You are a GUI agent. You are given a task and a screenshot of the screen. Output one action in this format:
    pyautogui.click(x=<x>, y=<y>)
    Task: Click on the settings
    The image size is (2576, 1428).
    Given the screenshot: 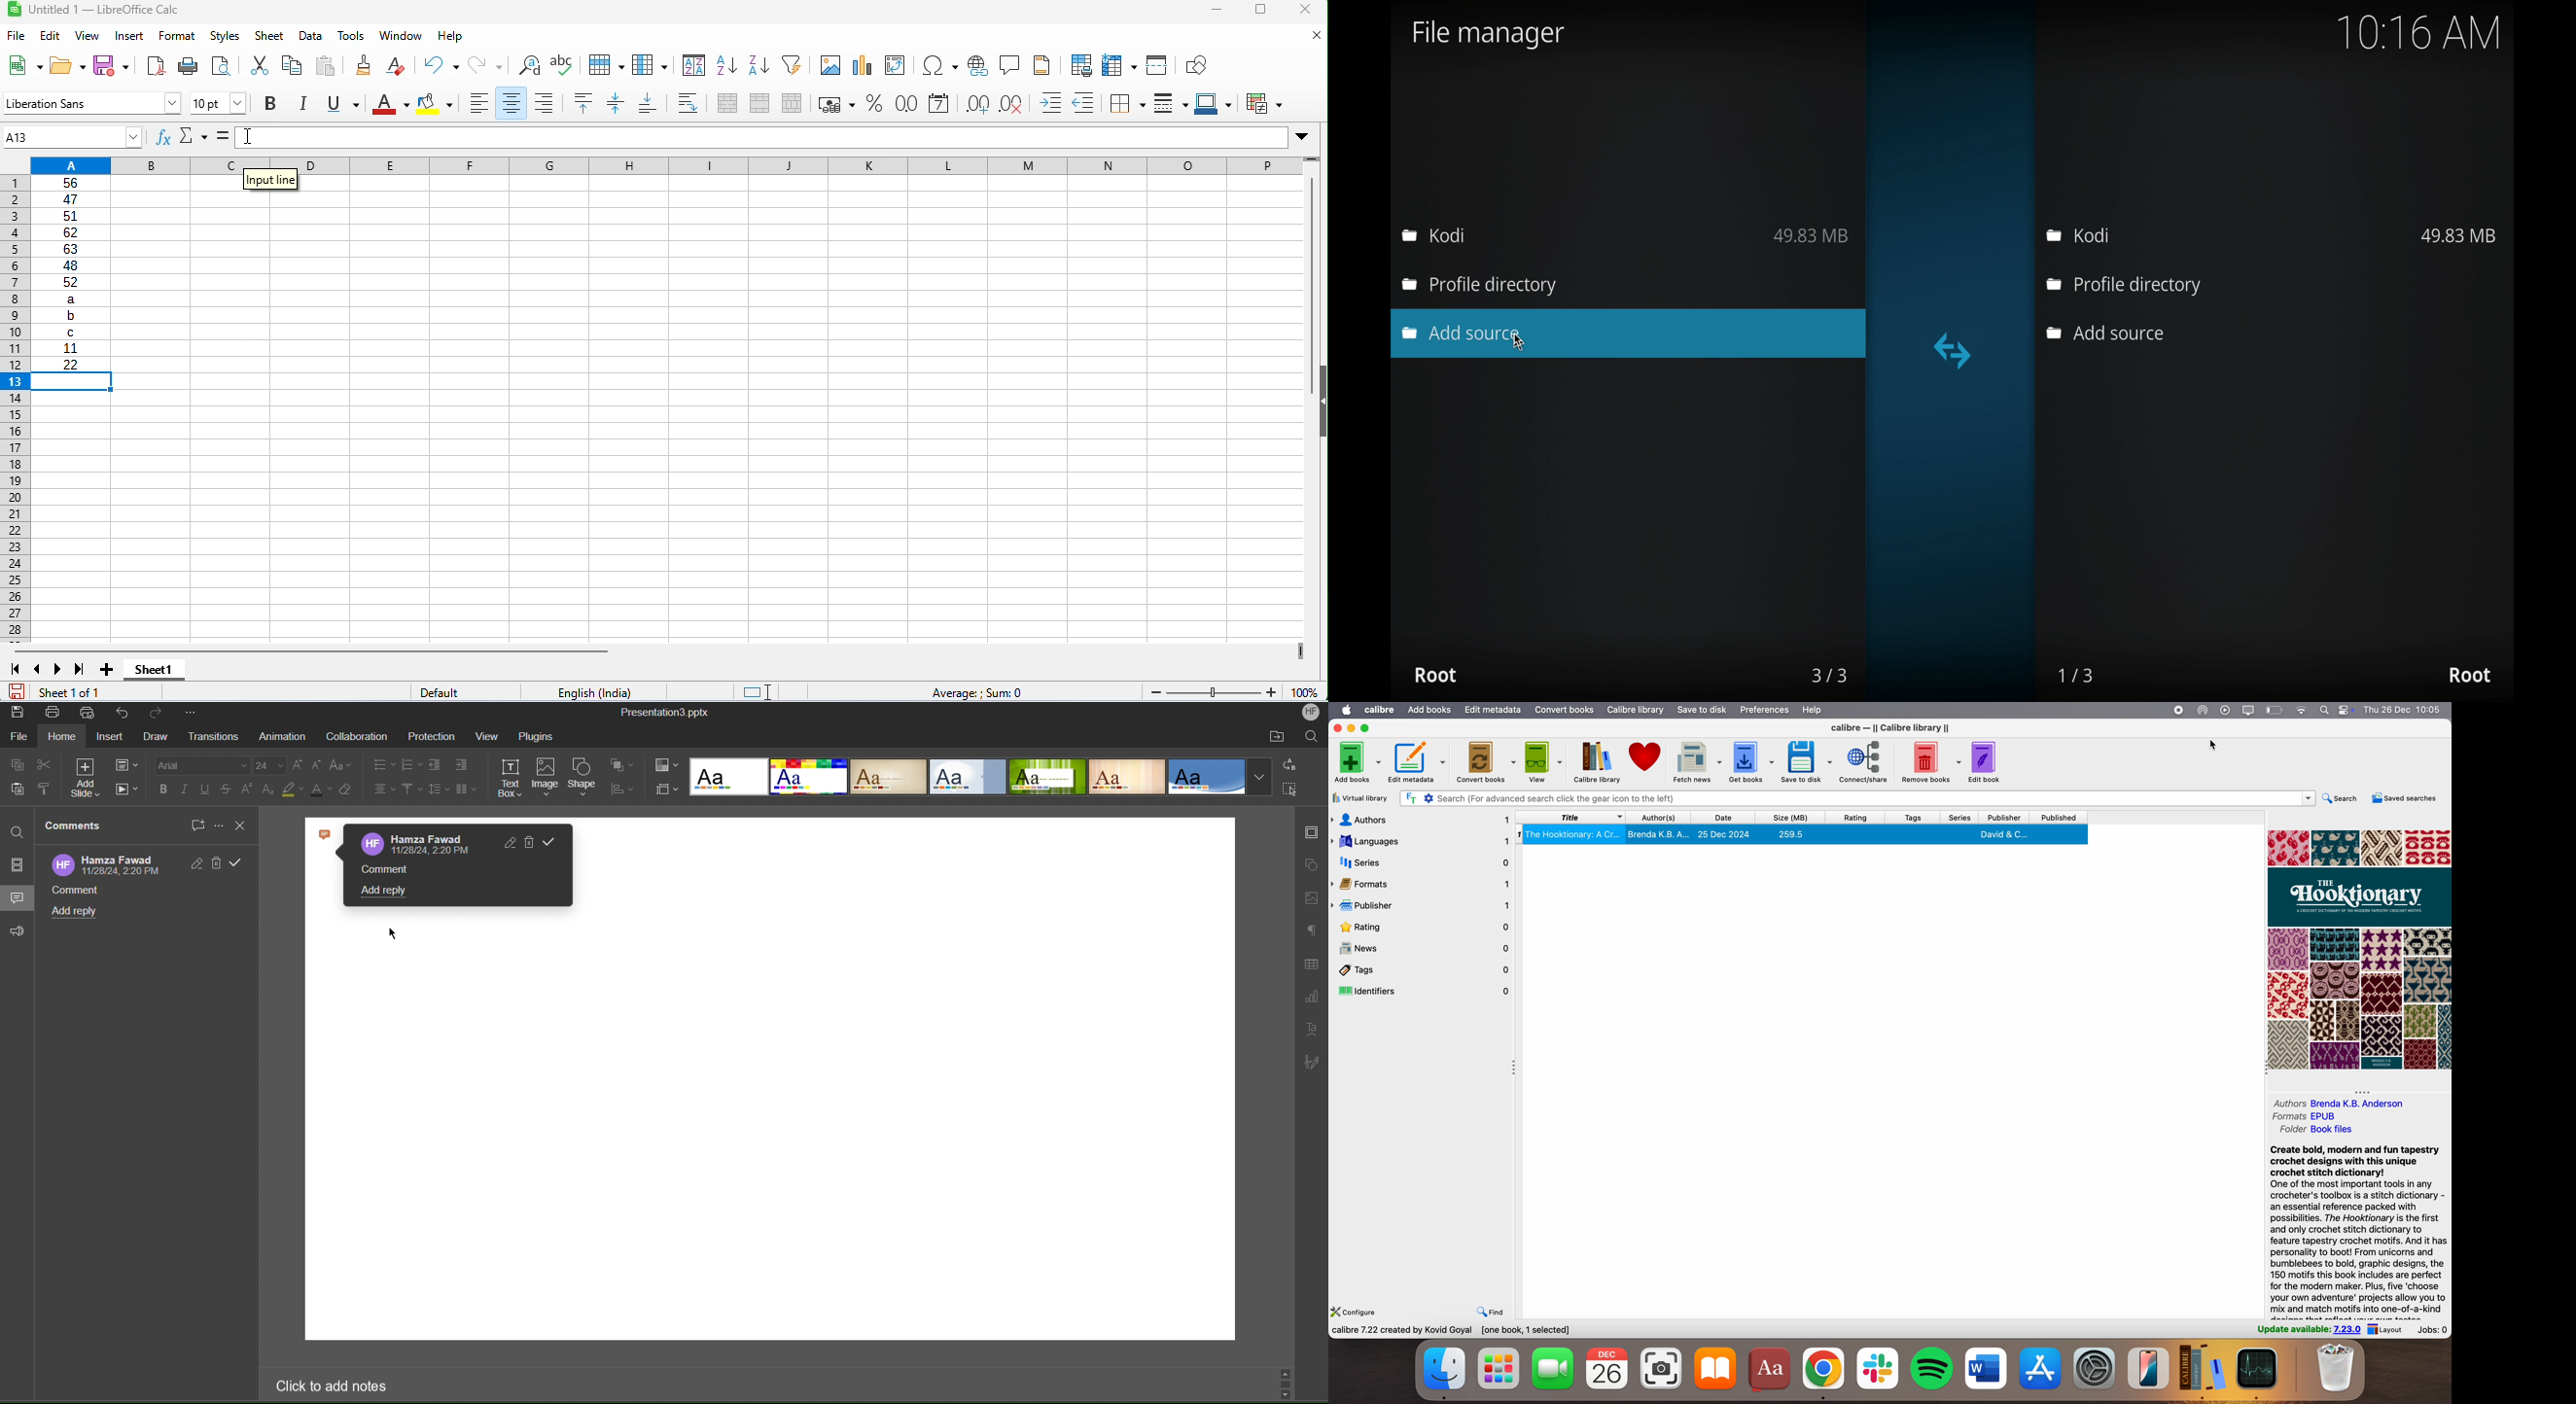 What is the action you would take?
    pyautogui.click(x=2094, y=1369)
    